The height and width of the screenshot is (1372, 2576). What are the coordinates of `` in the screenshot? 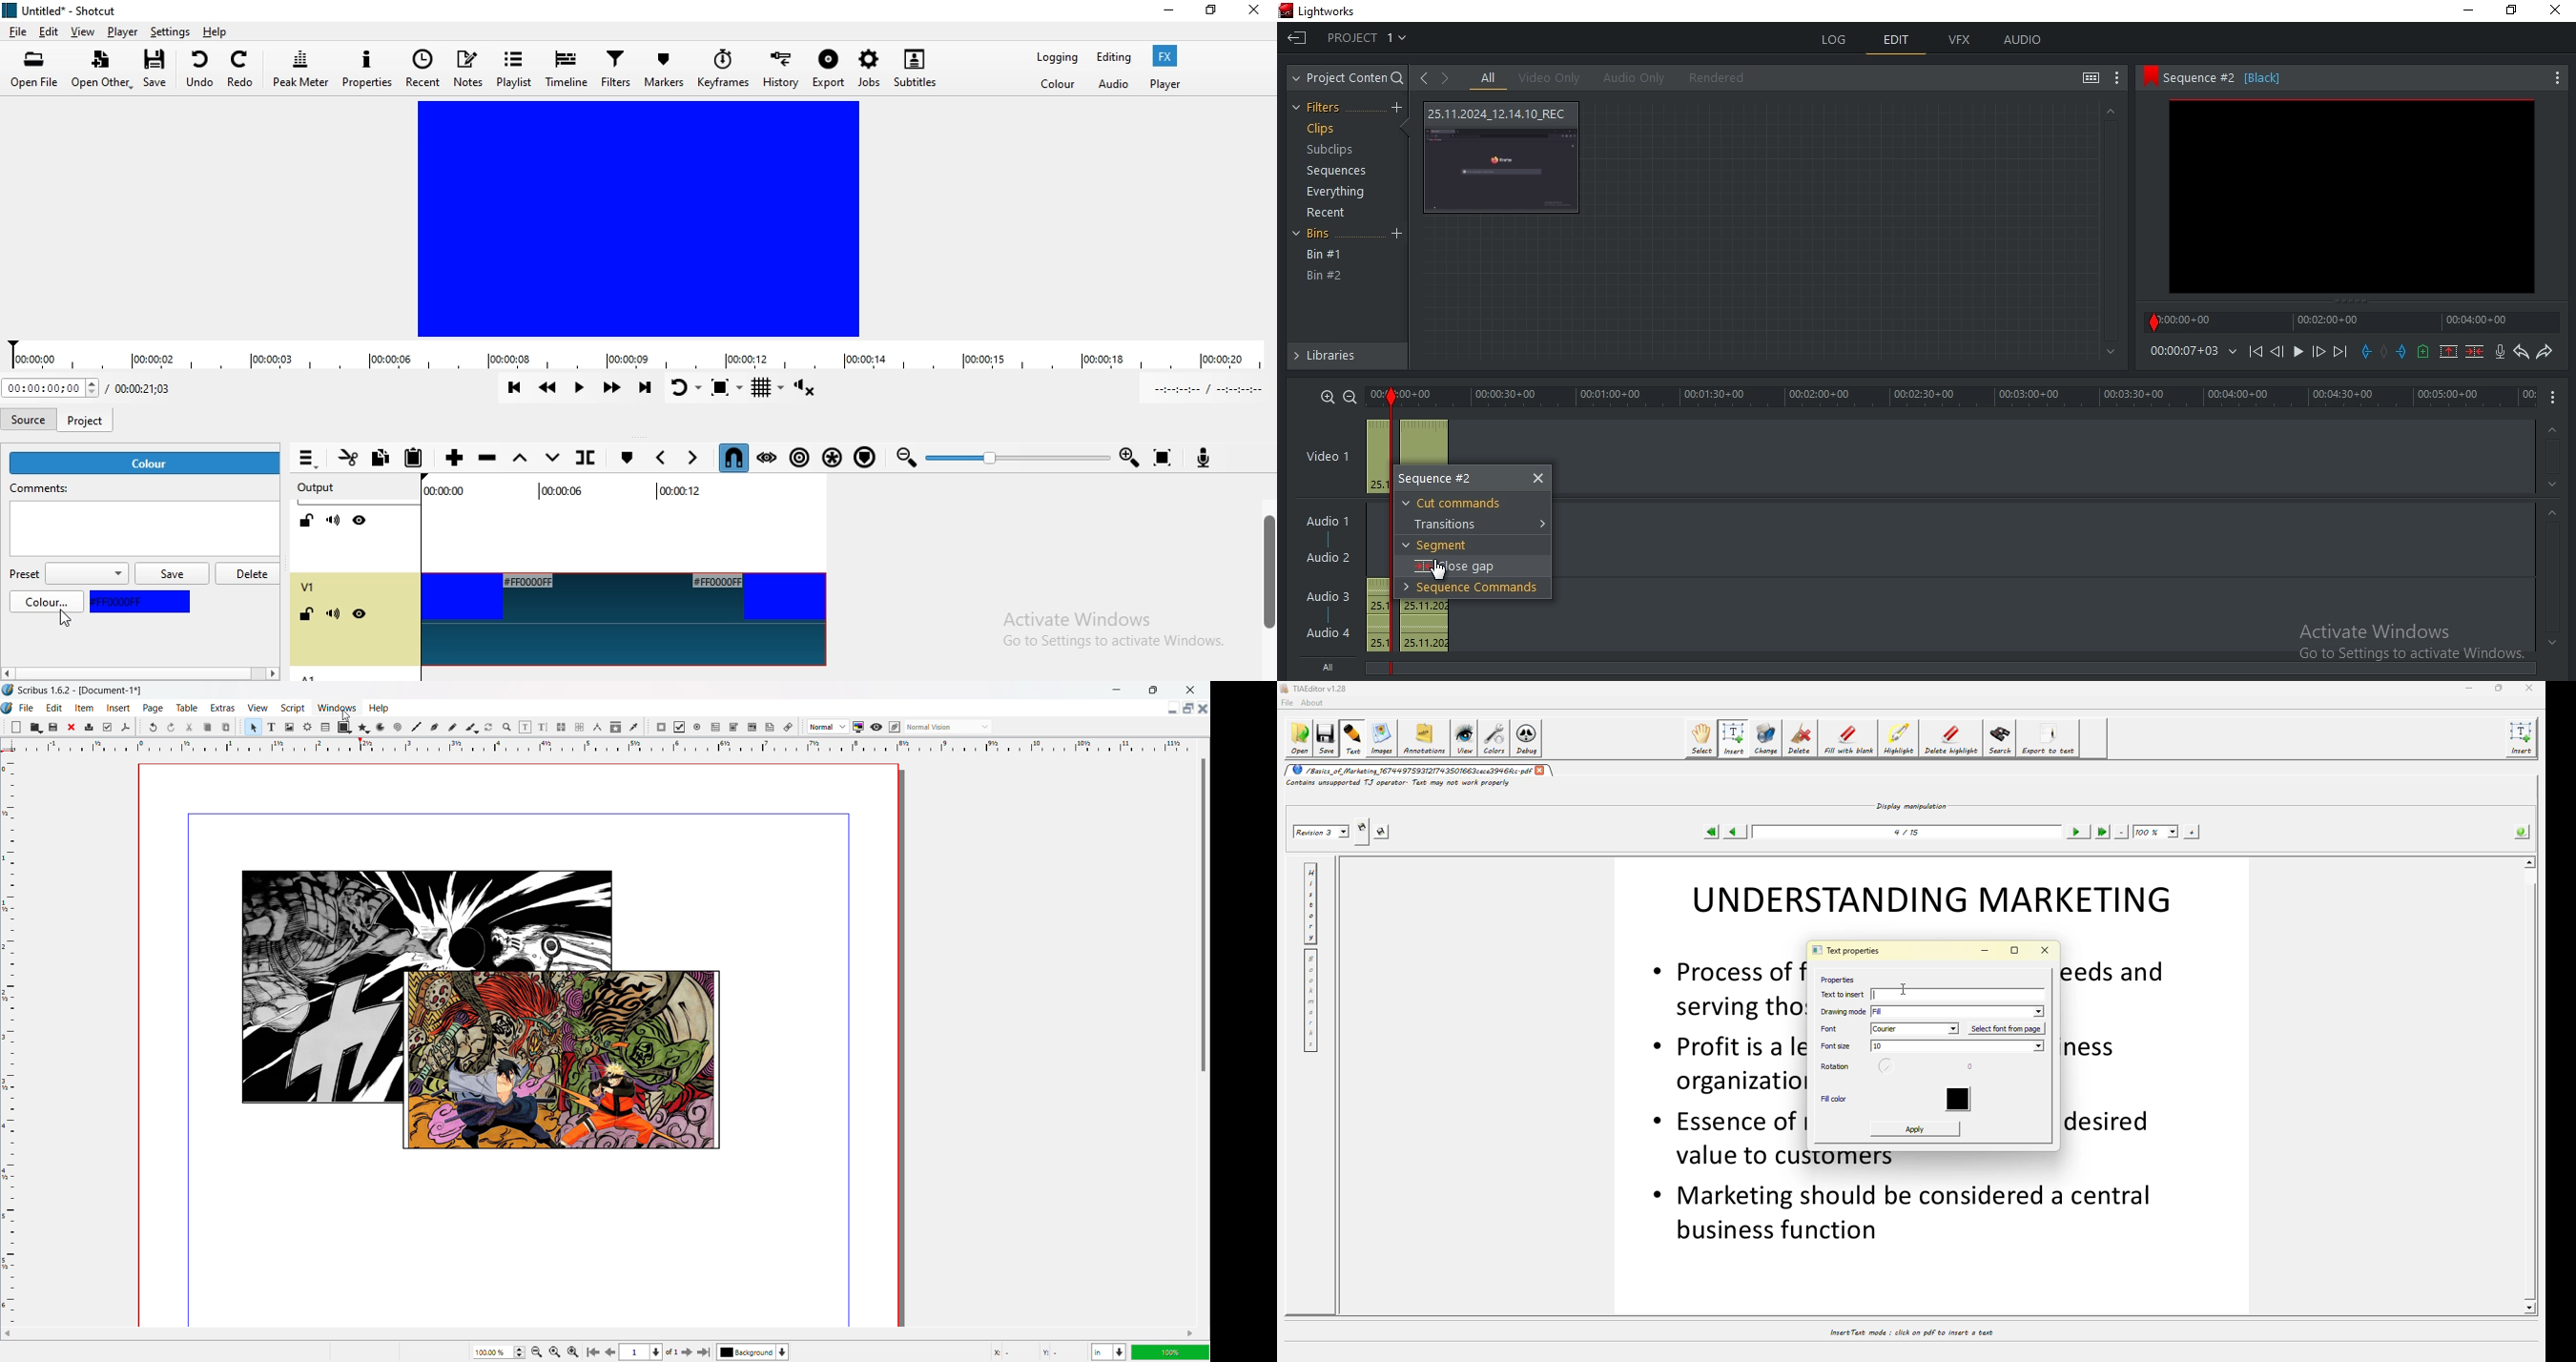 It's located at (2092, 76).